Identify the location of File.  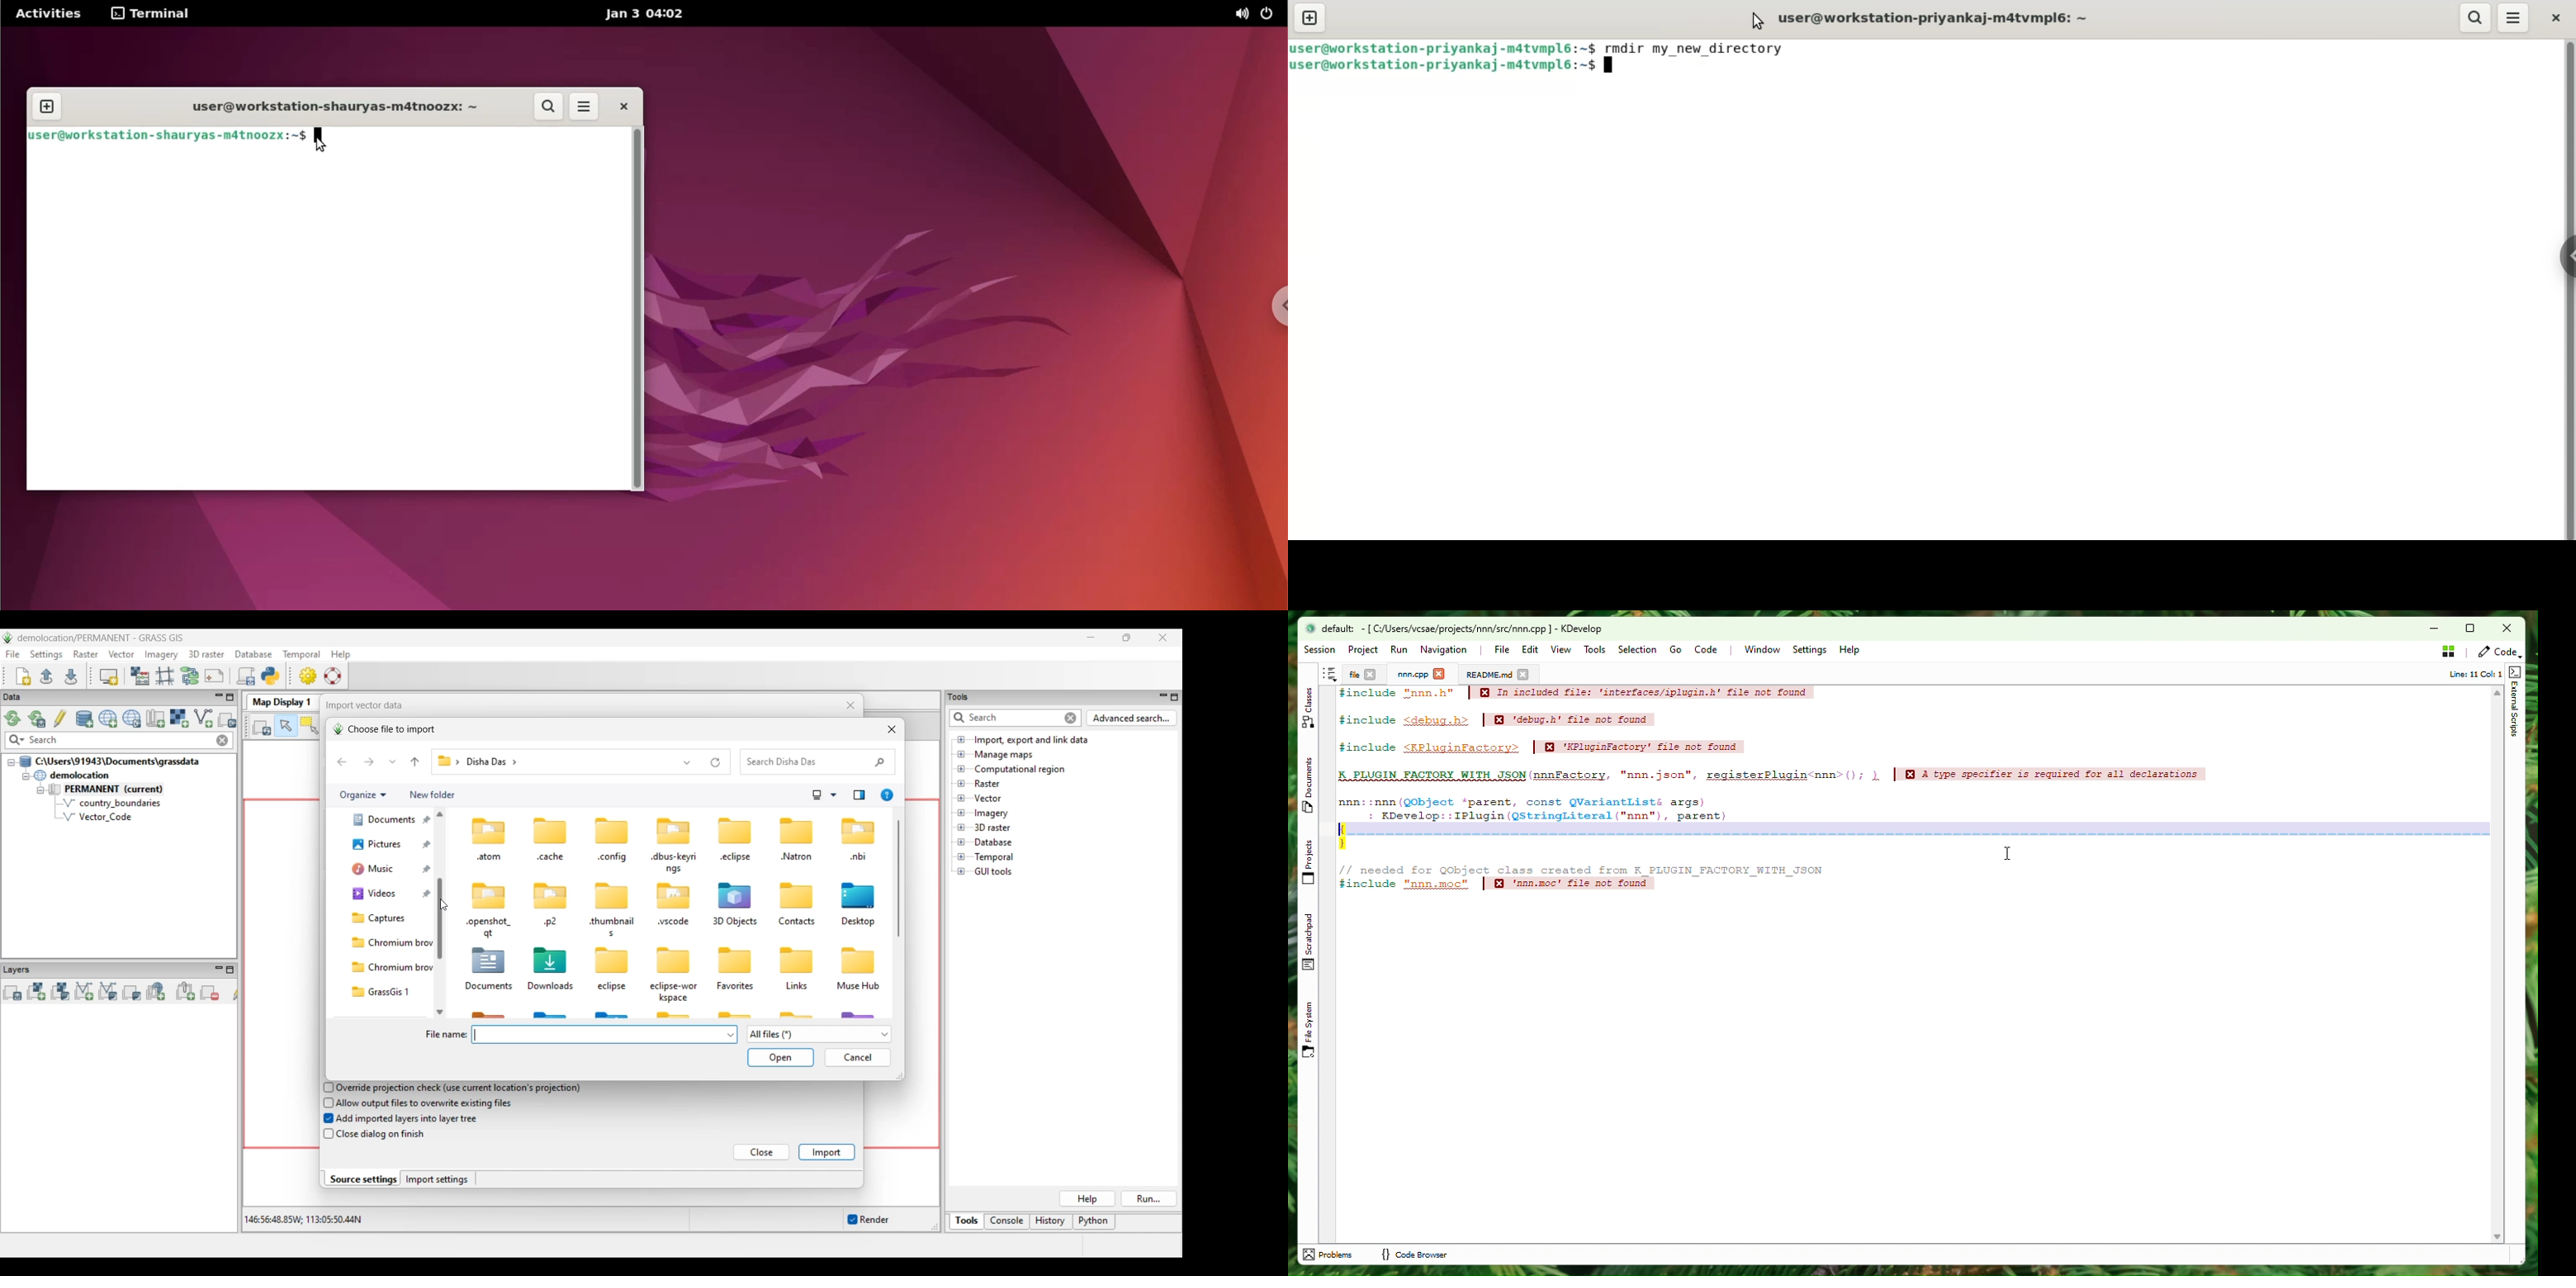
(1352, 674).